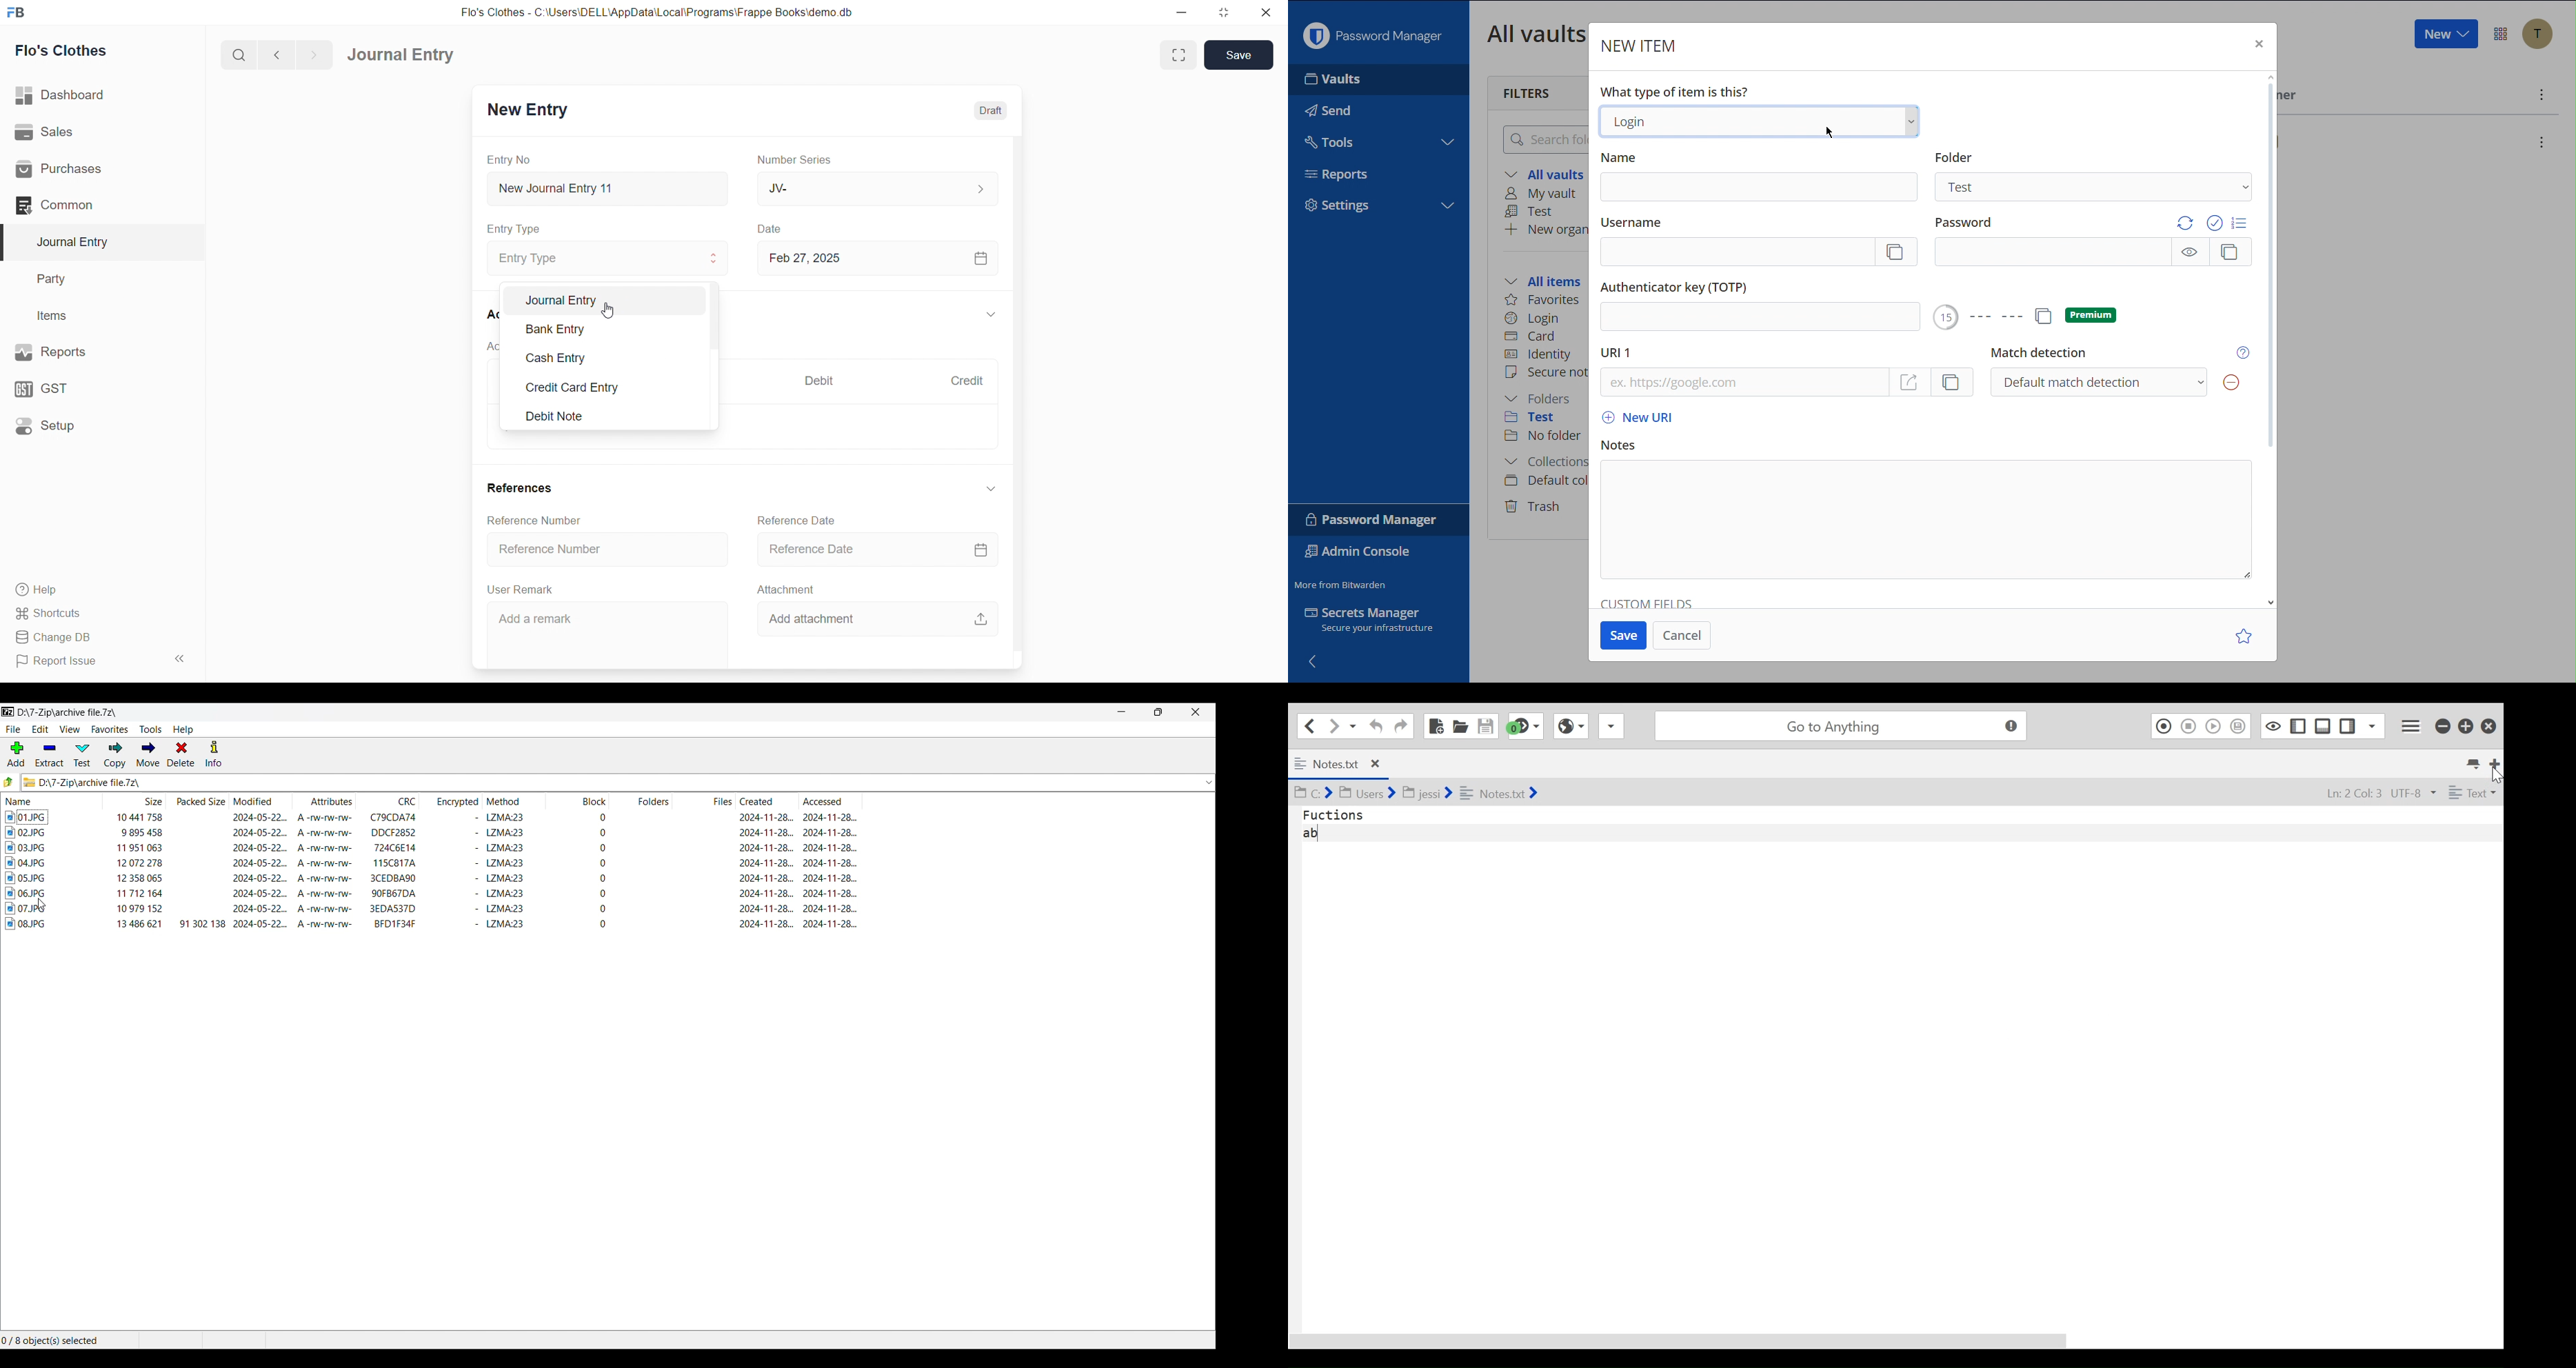  I want to click on accessed date & time, so click(831, 878).